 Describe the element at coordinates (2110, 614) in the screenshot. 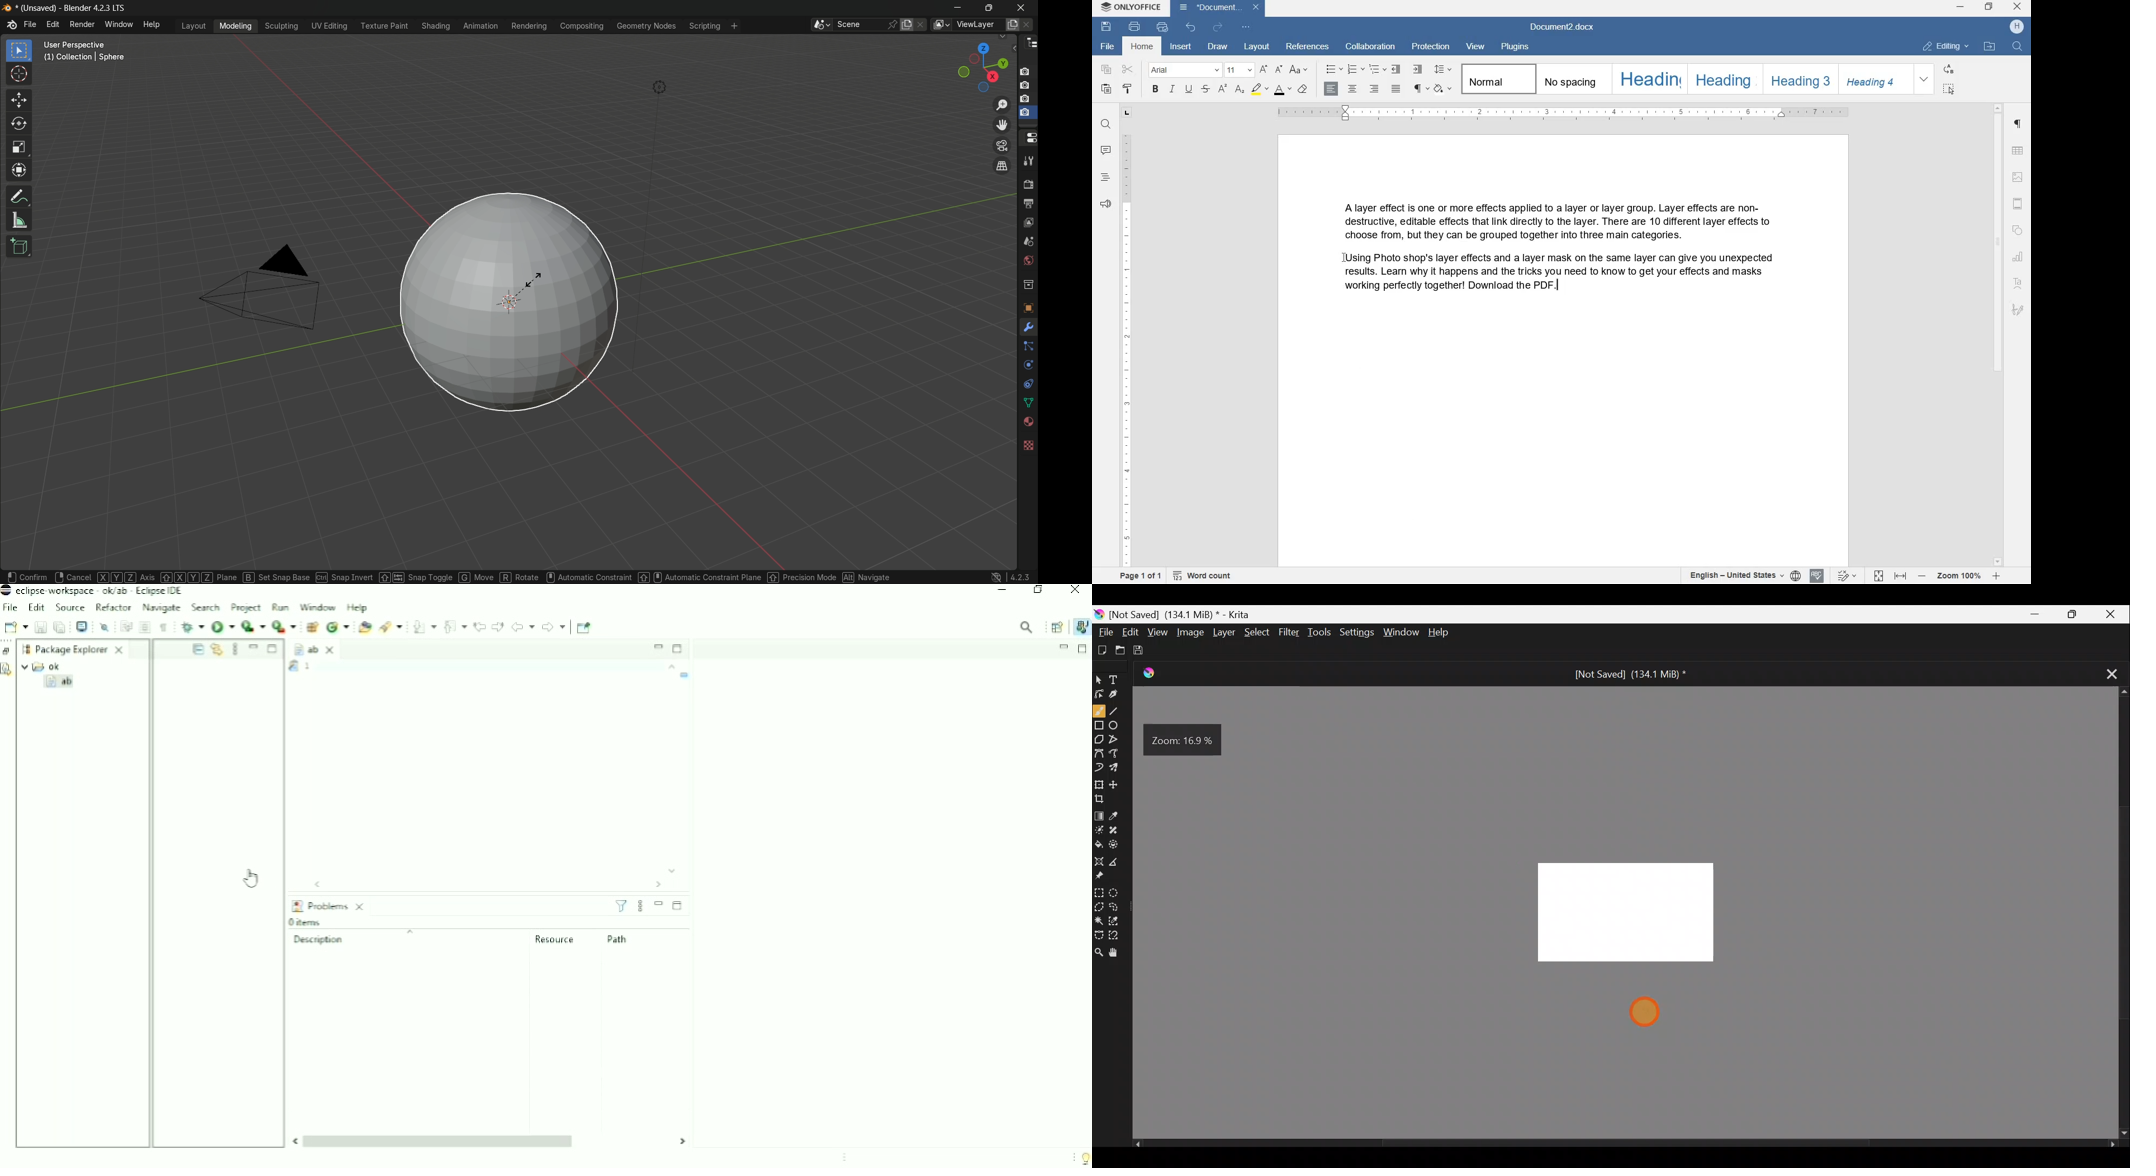

I see `Close` at that location.